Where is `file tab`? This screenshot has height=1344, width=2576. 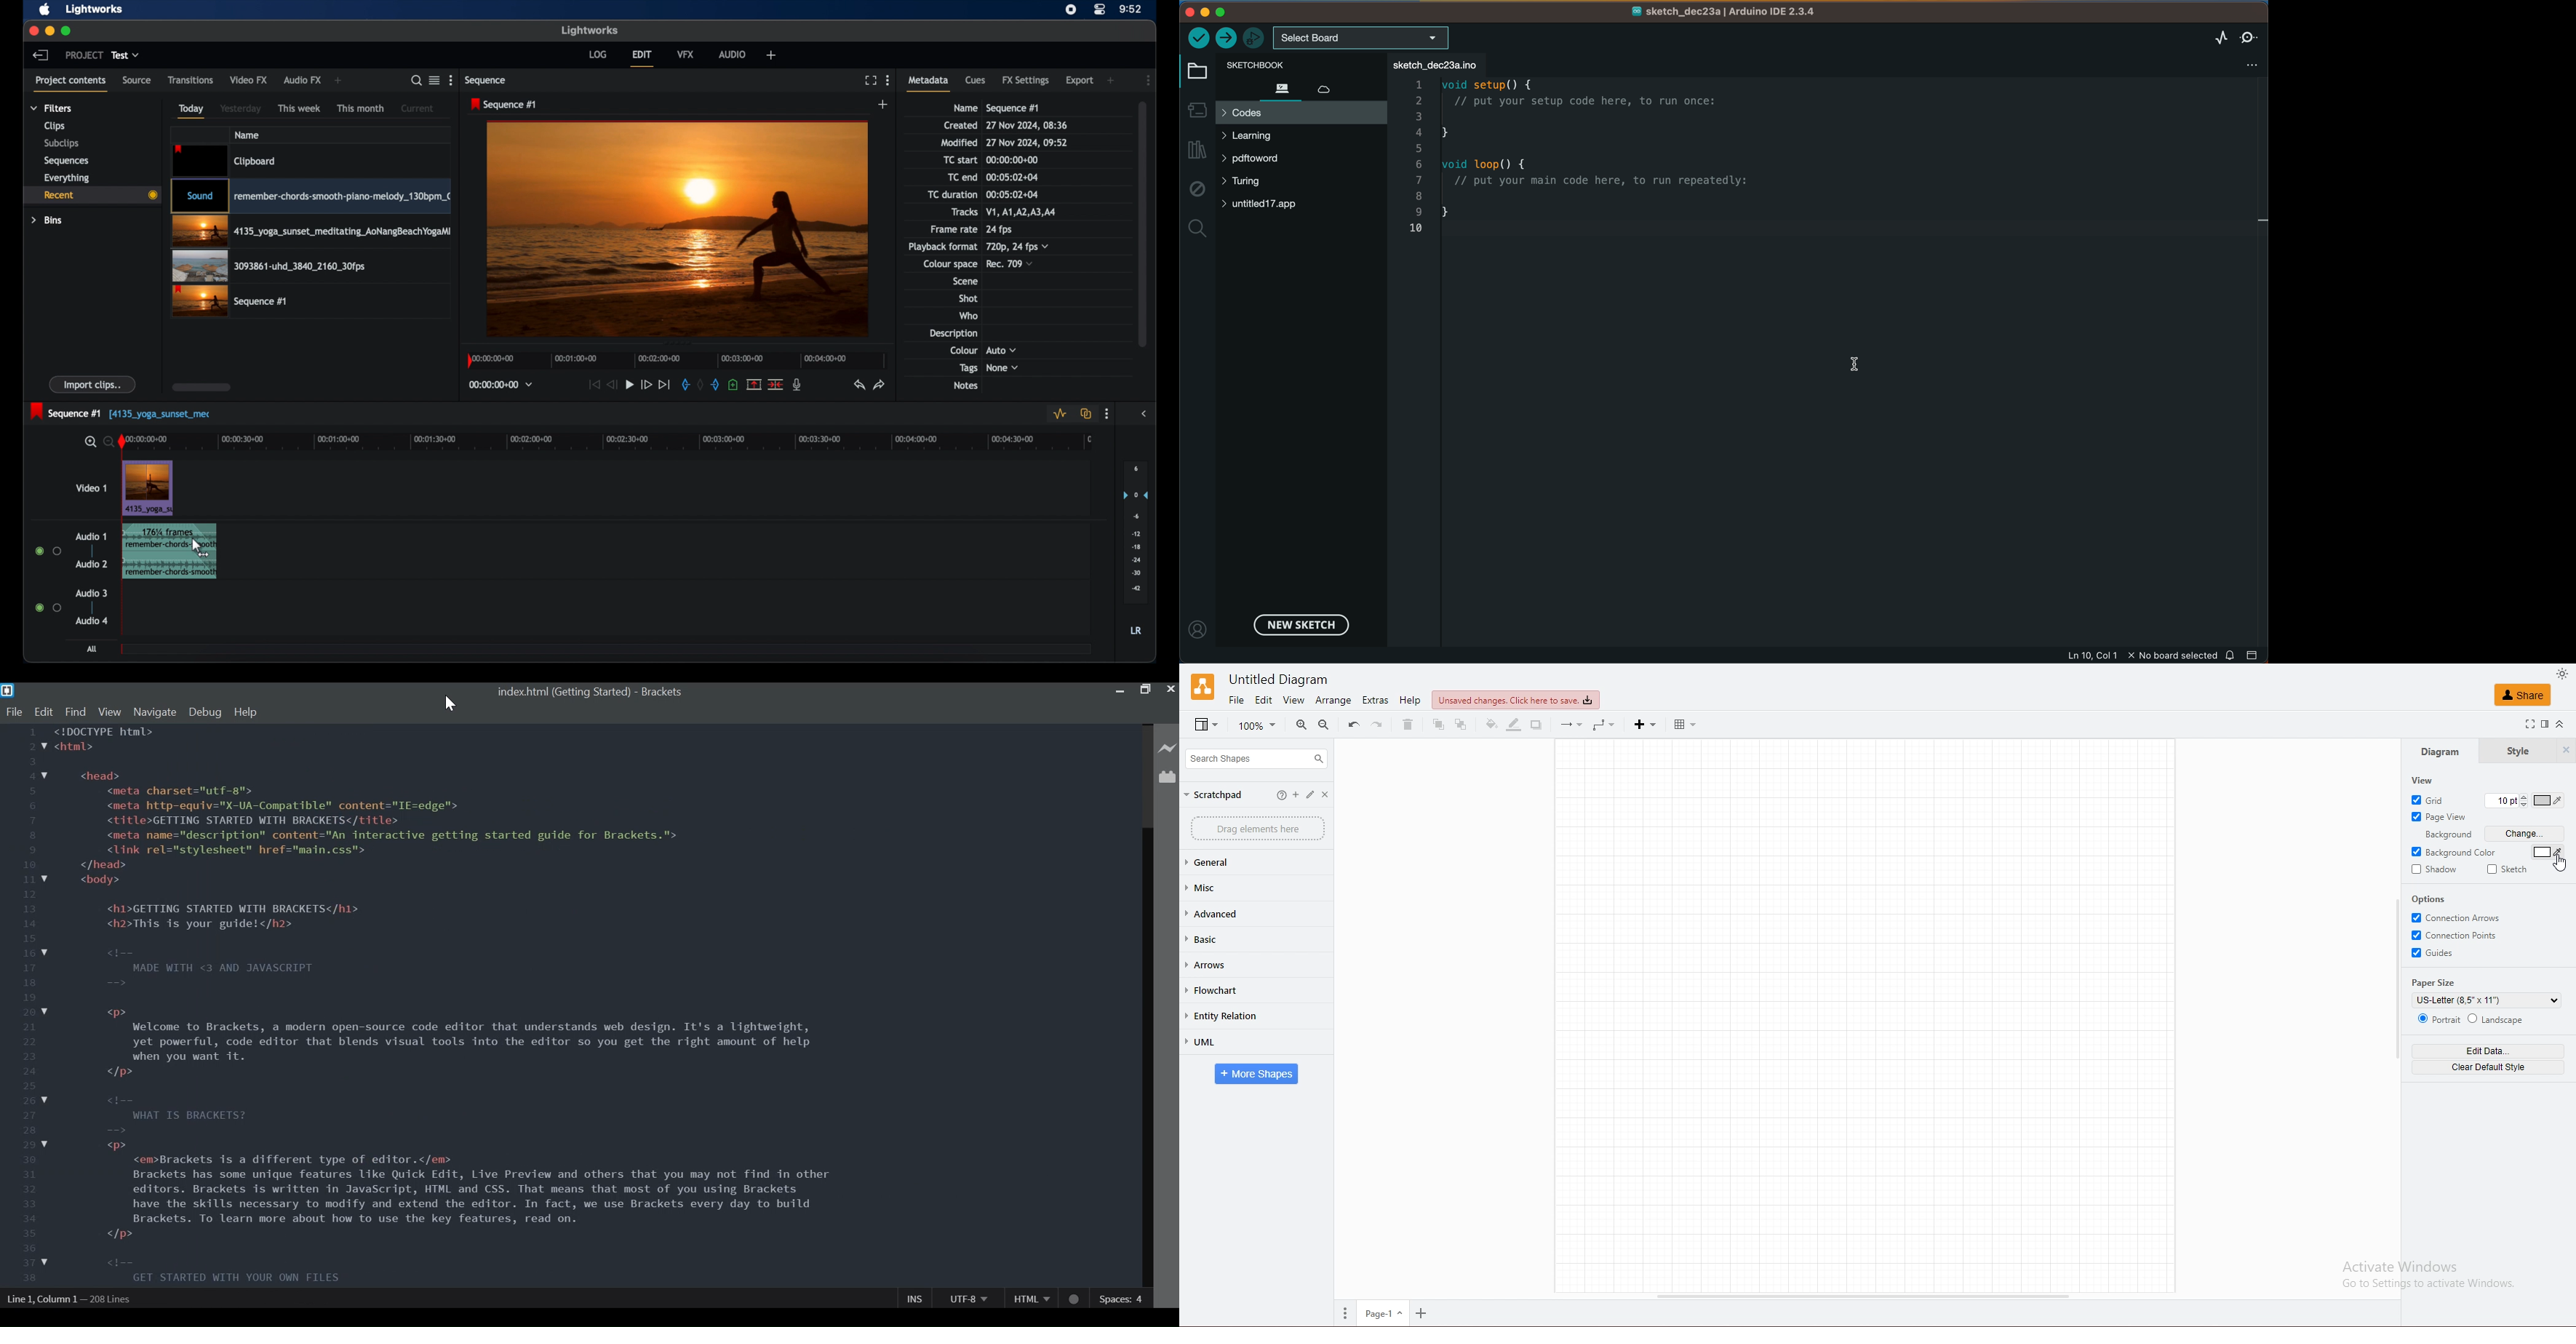 file tab is located at coordinates (1437, 66).